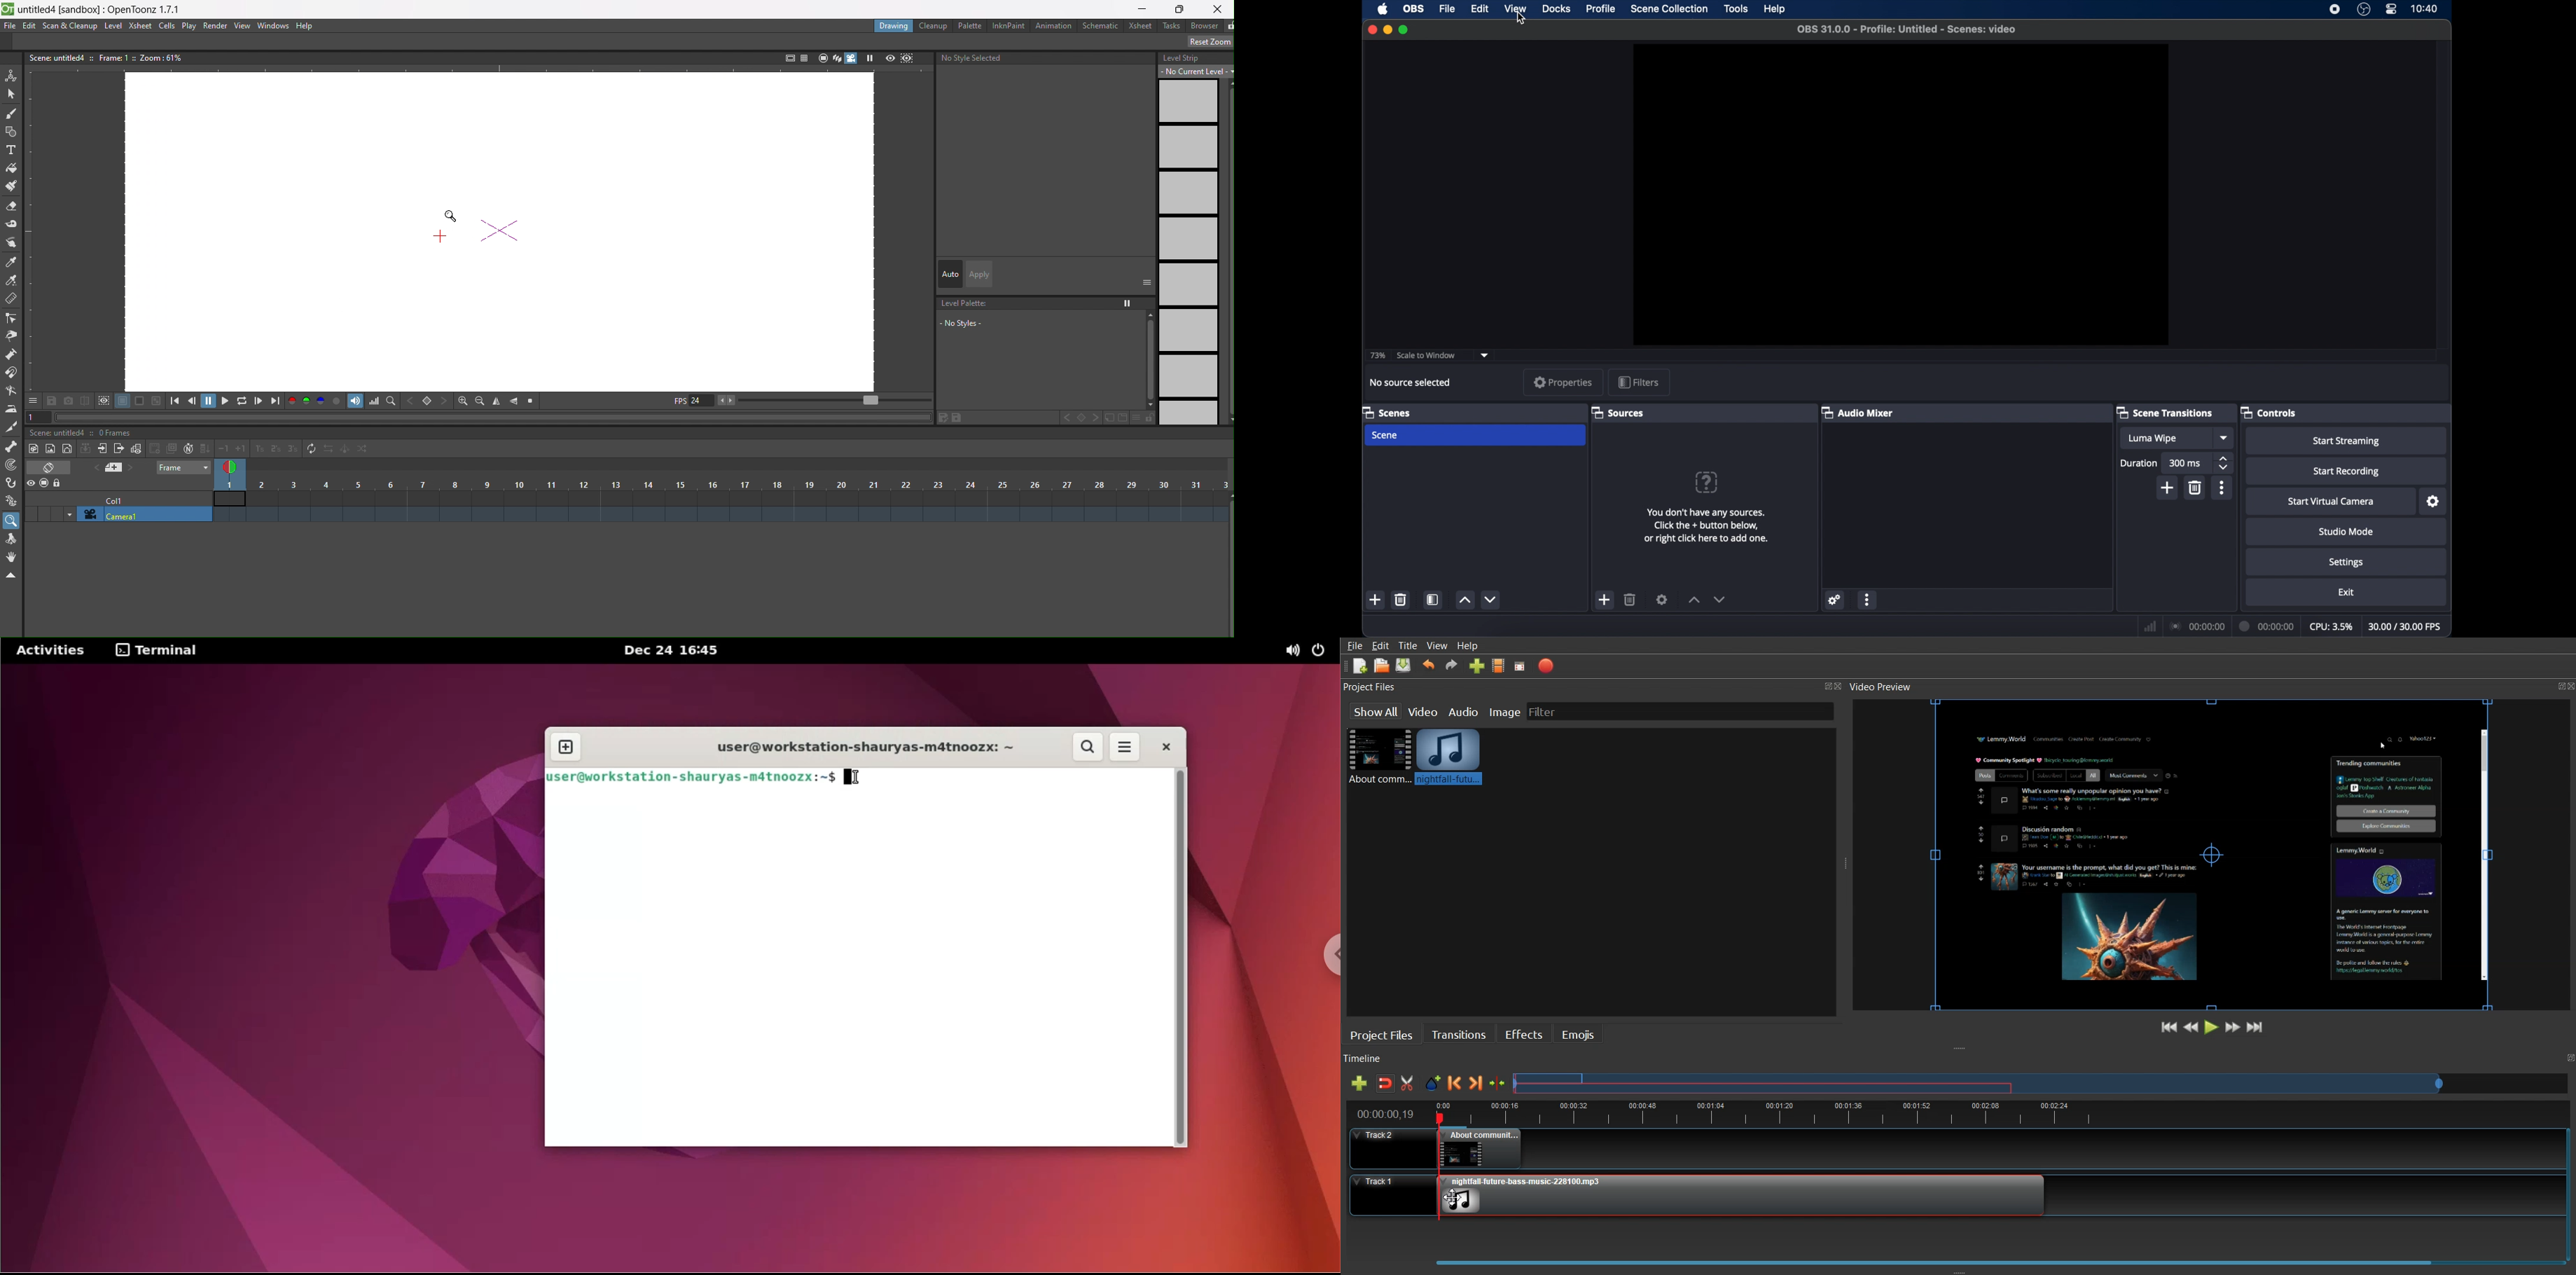 Image resolution: width=2576 pixels, height=1288 pixels. Describe the element at coordinates (12, 538) in the screenshot. I see `` at that location.